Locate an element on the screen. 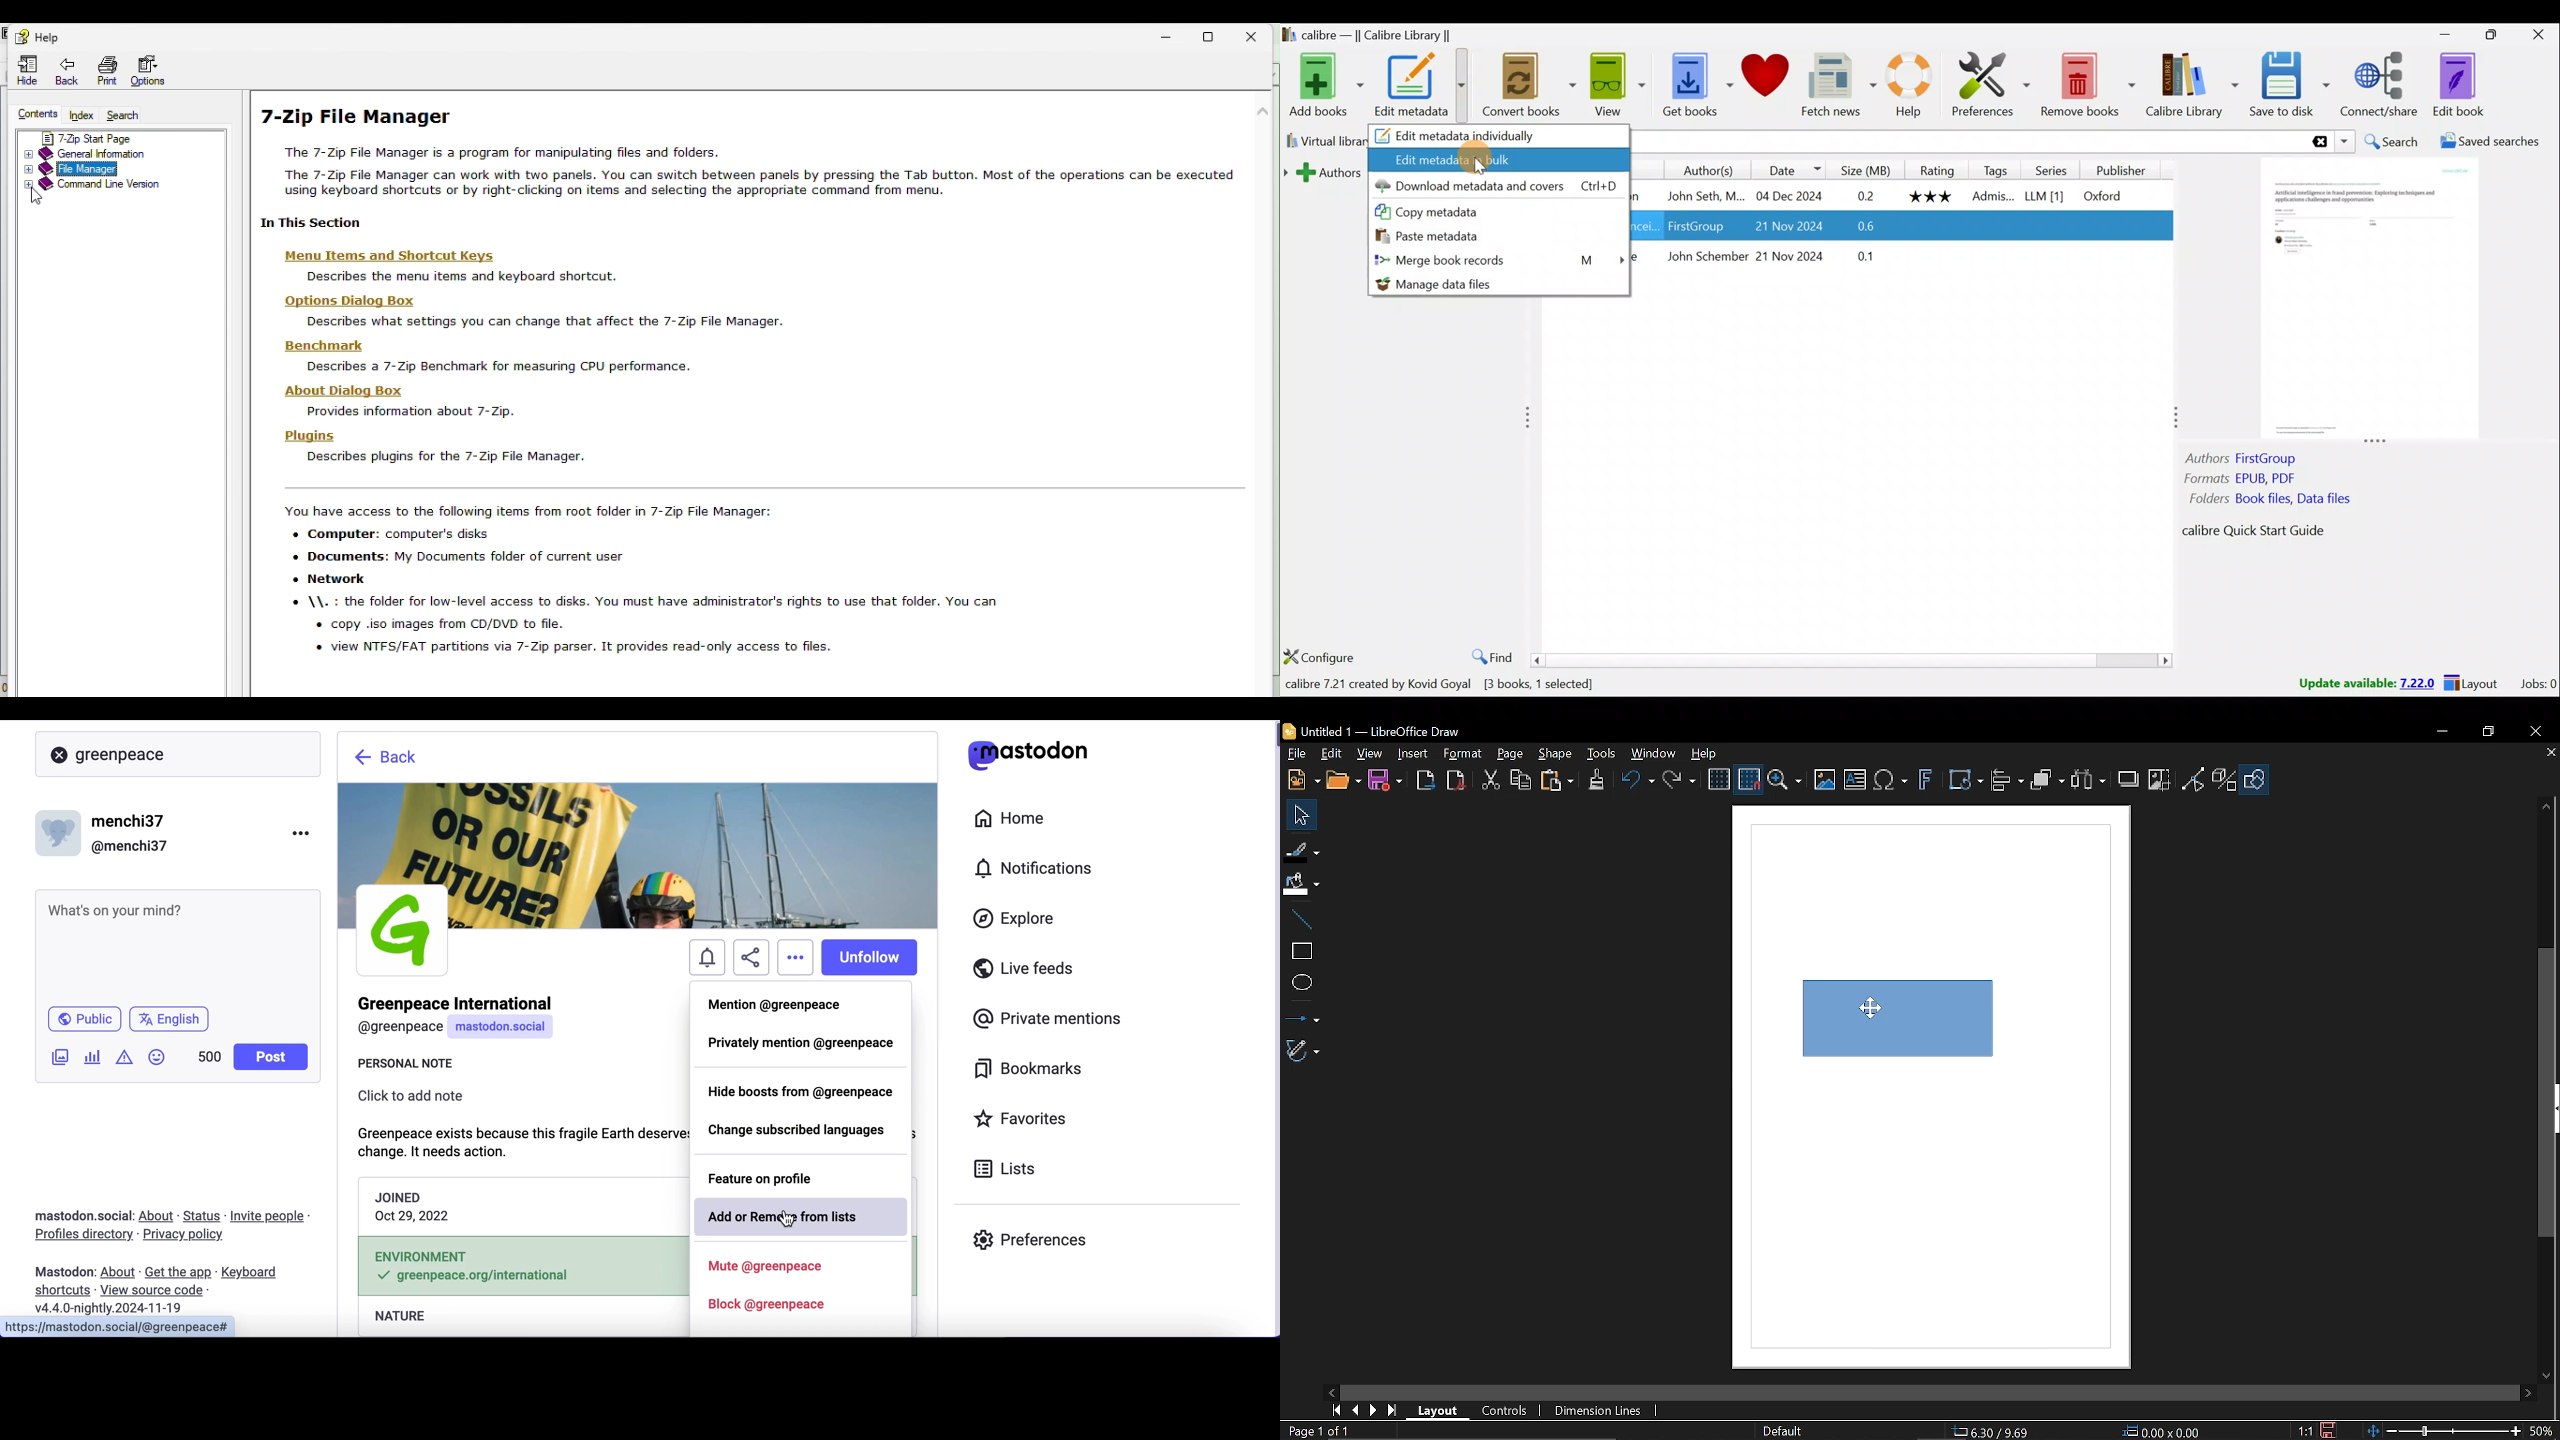 This screenshot has width=2576, height=1456. Layout is located at coordinates (1438, 1409).